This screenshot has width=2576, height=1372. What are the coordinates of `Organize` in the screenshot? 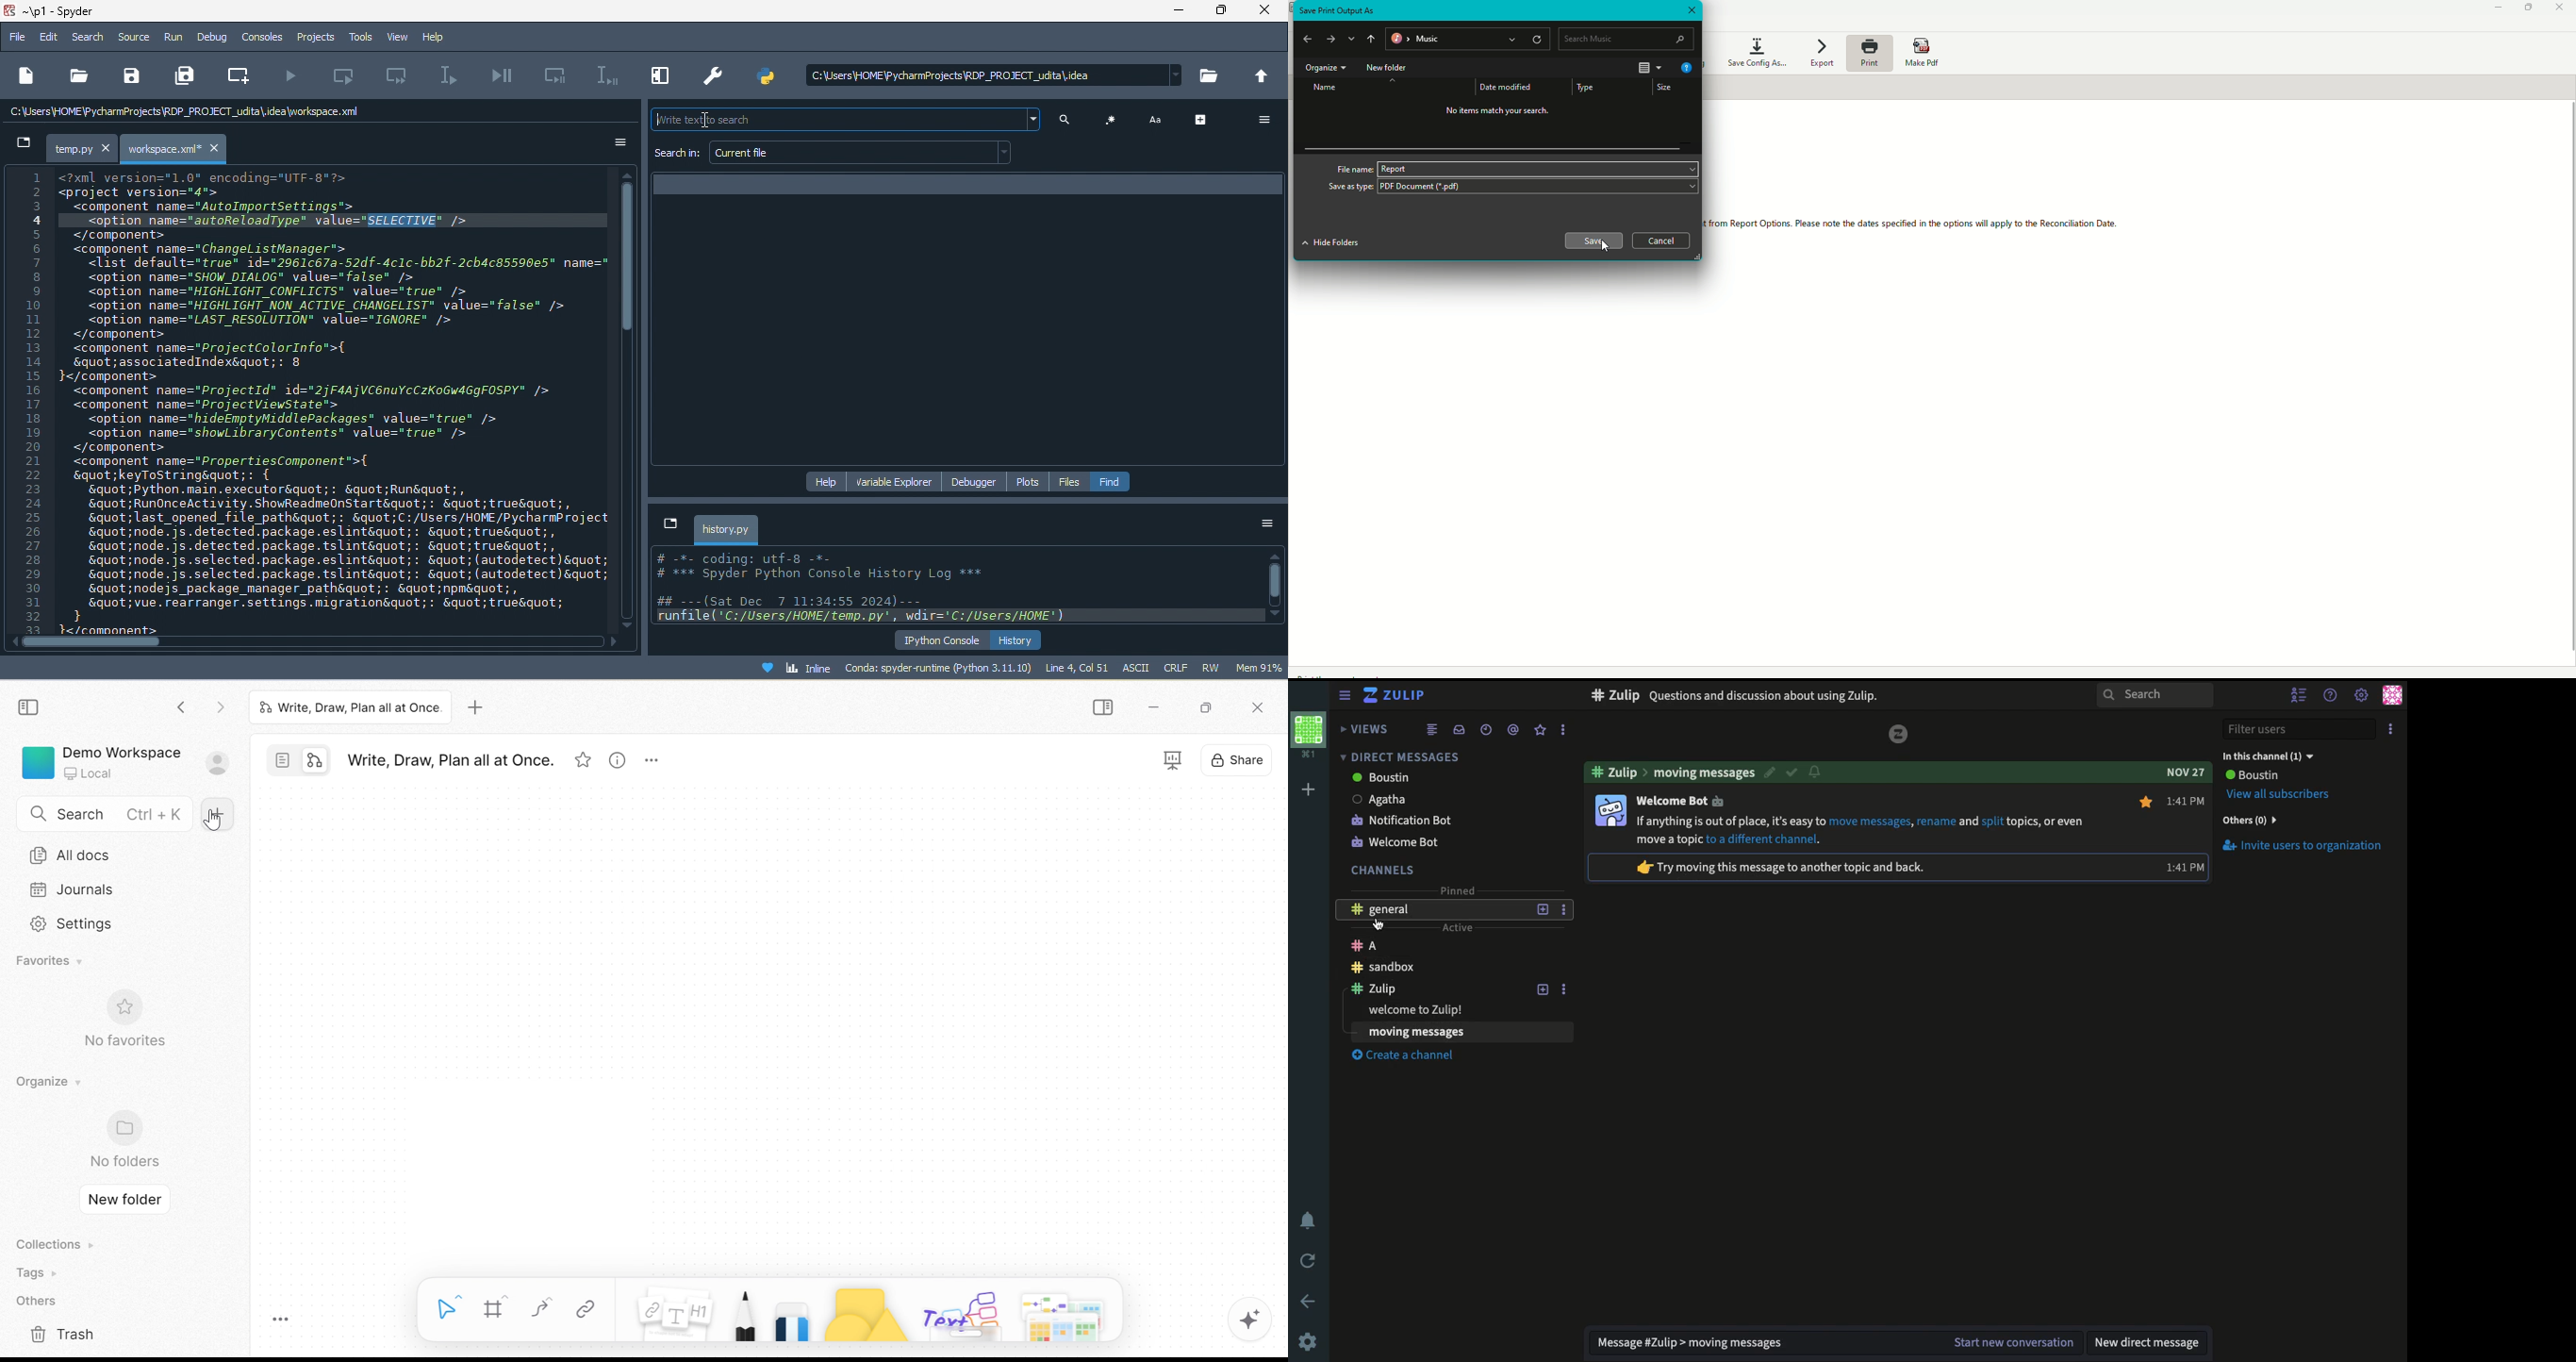 It's located at (1324, 68).